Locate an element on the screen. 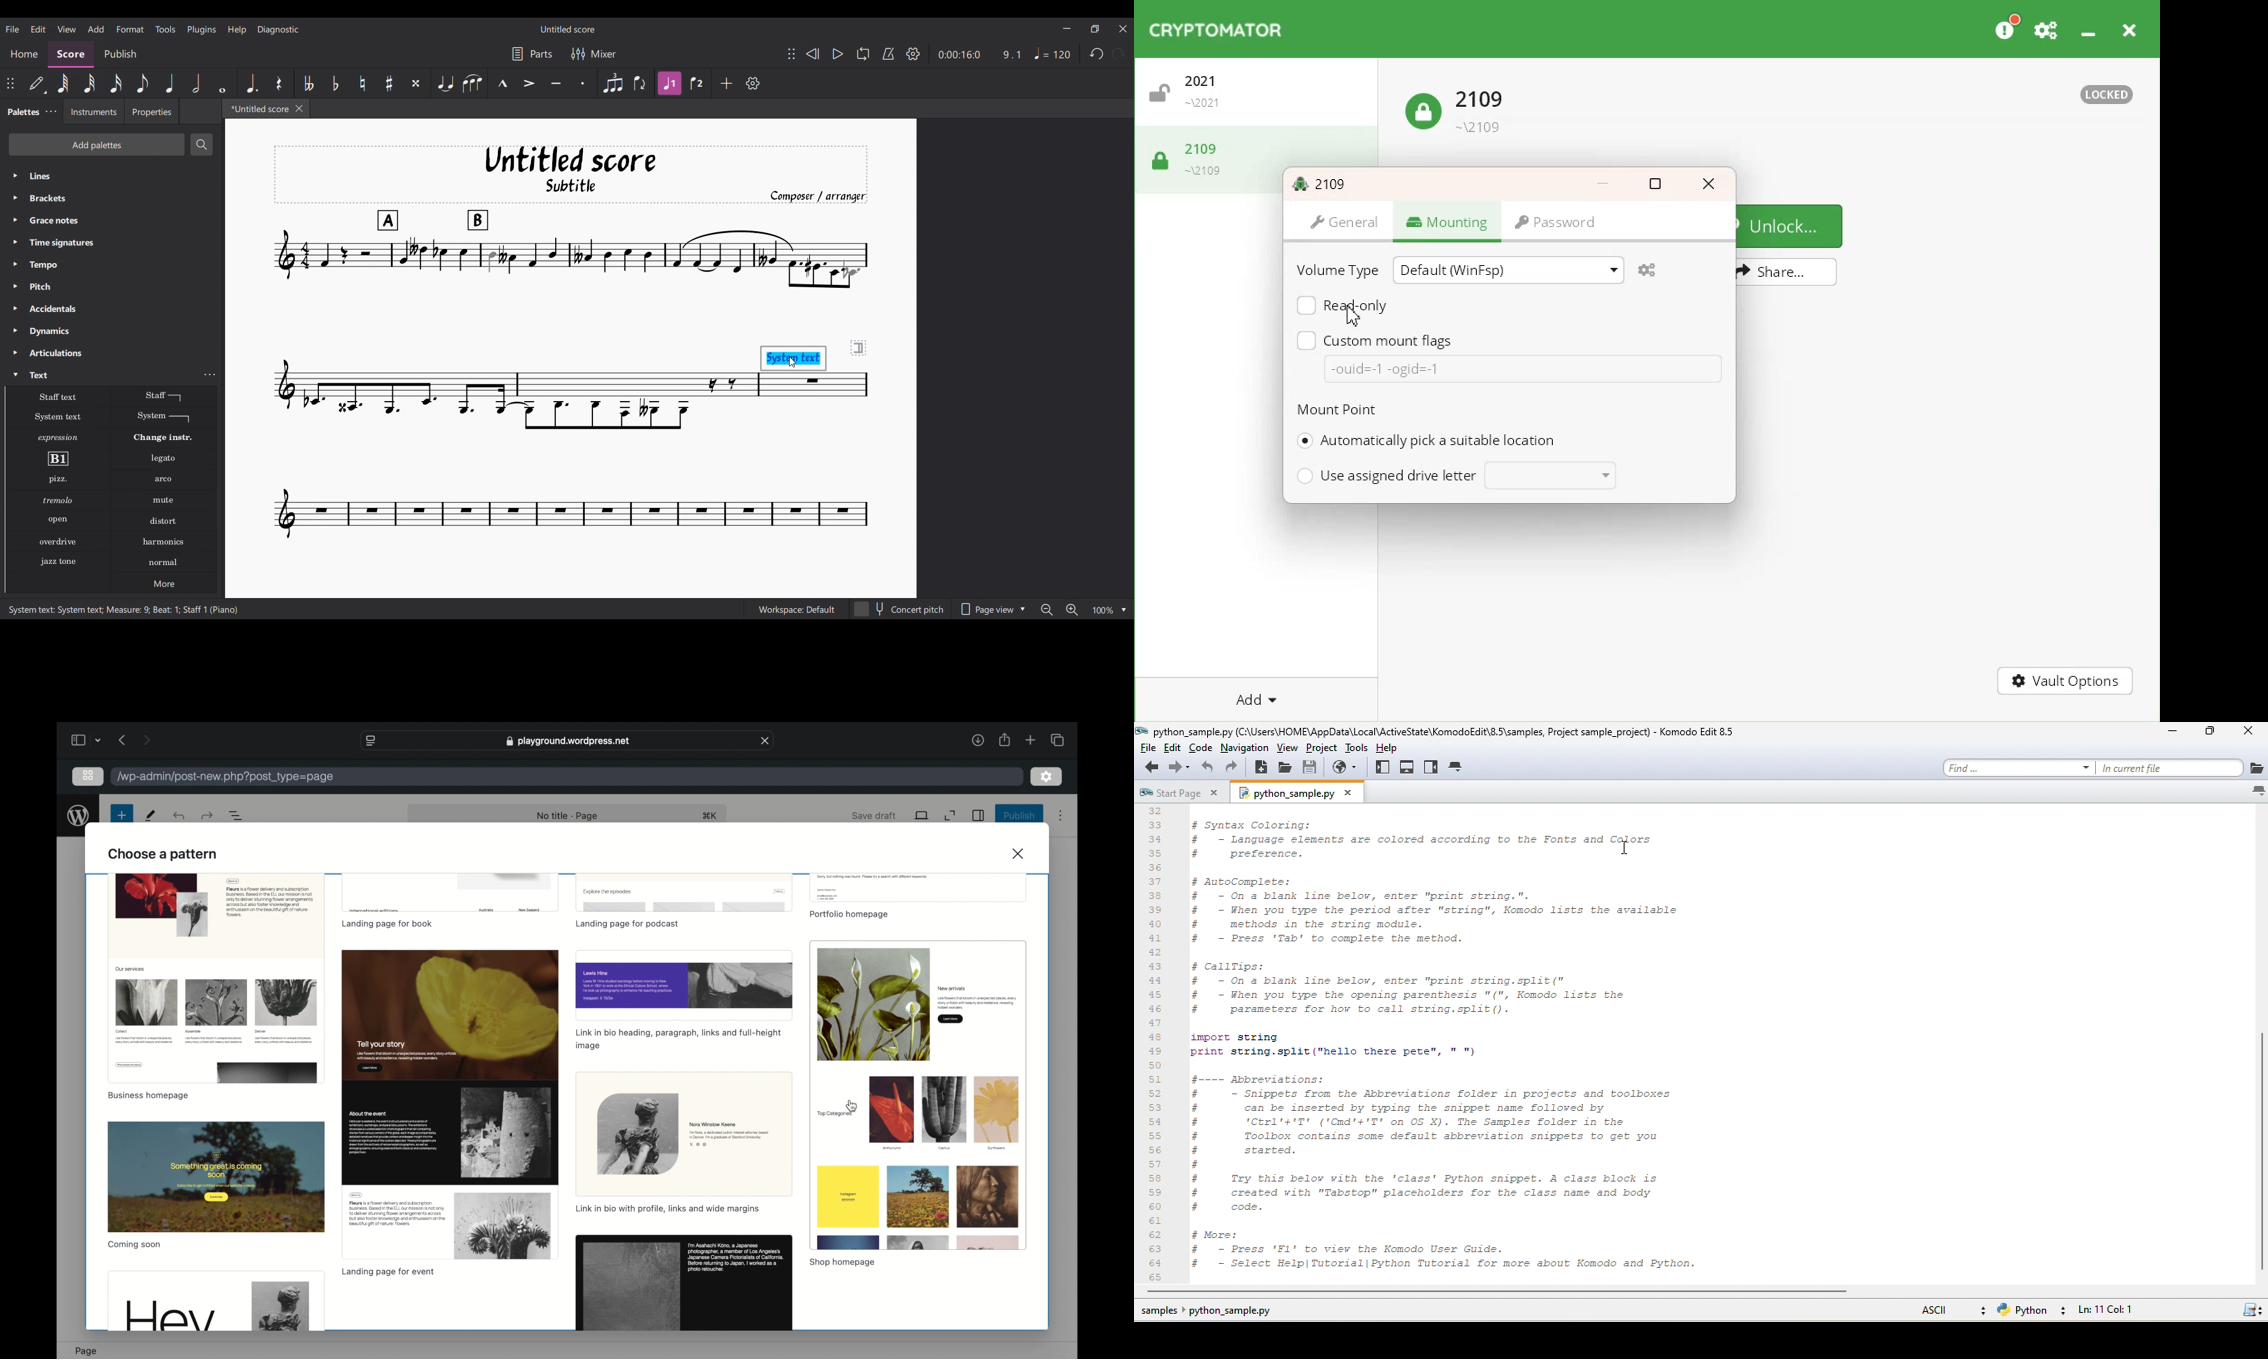 Image resolution: width=2268 pixels, height=1372 pixels. 9.1 is located at coordinates (1011, 54).